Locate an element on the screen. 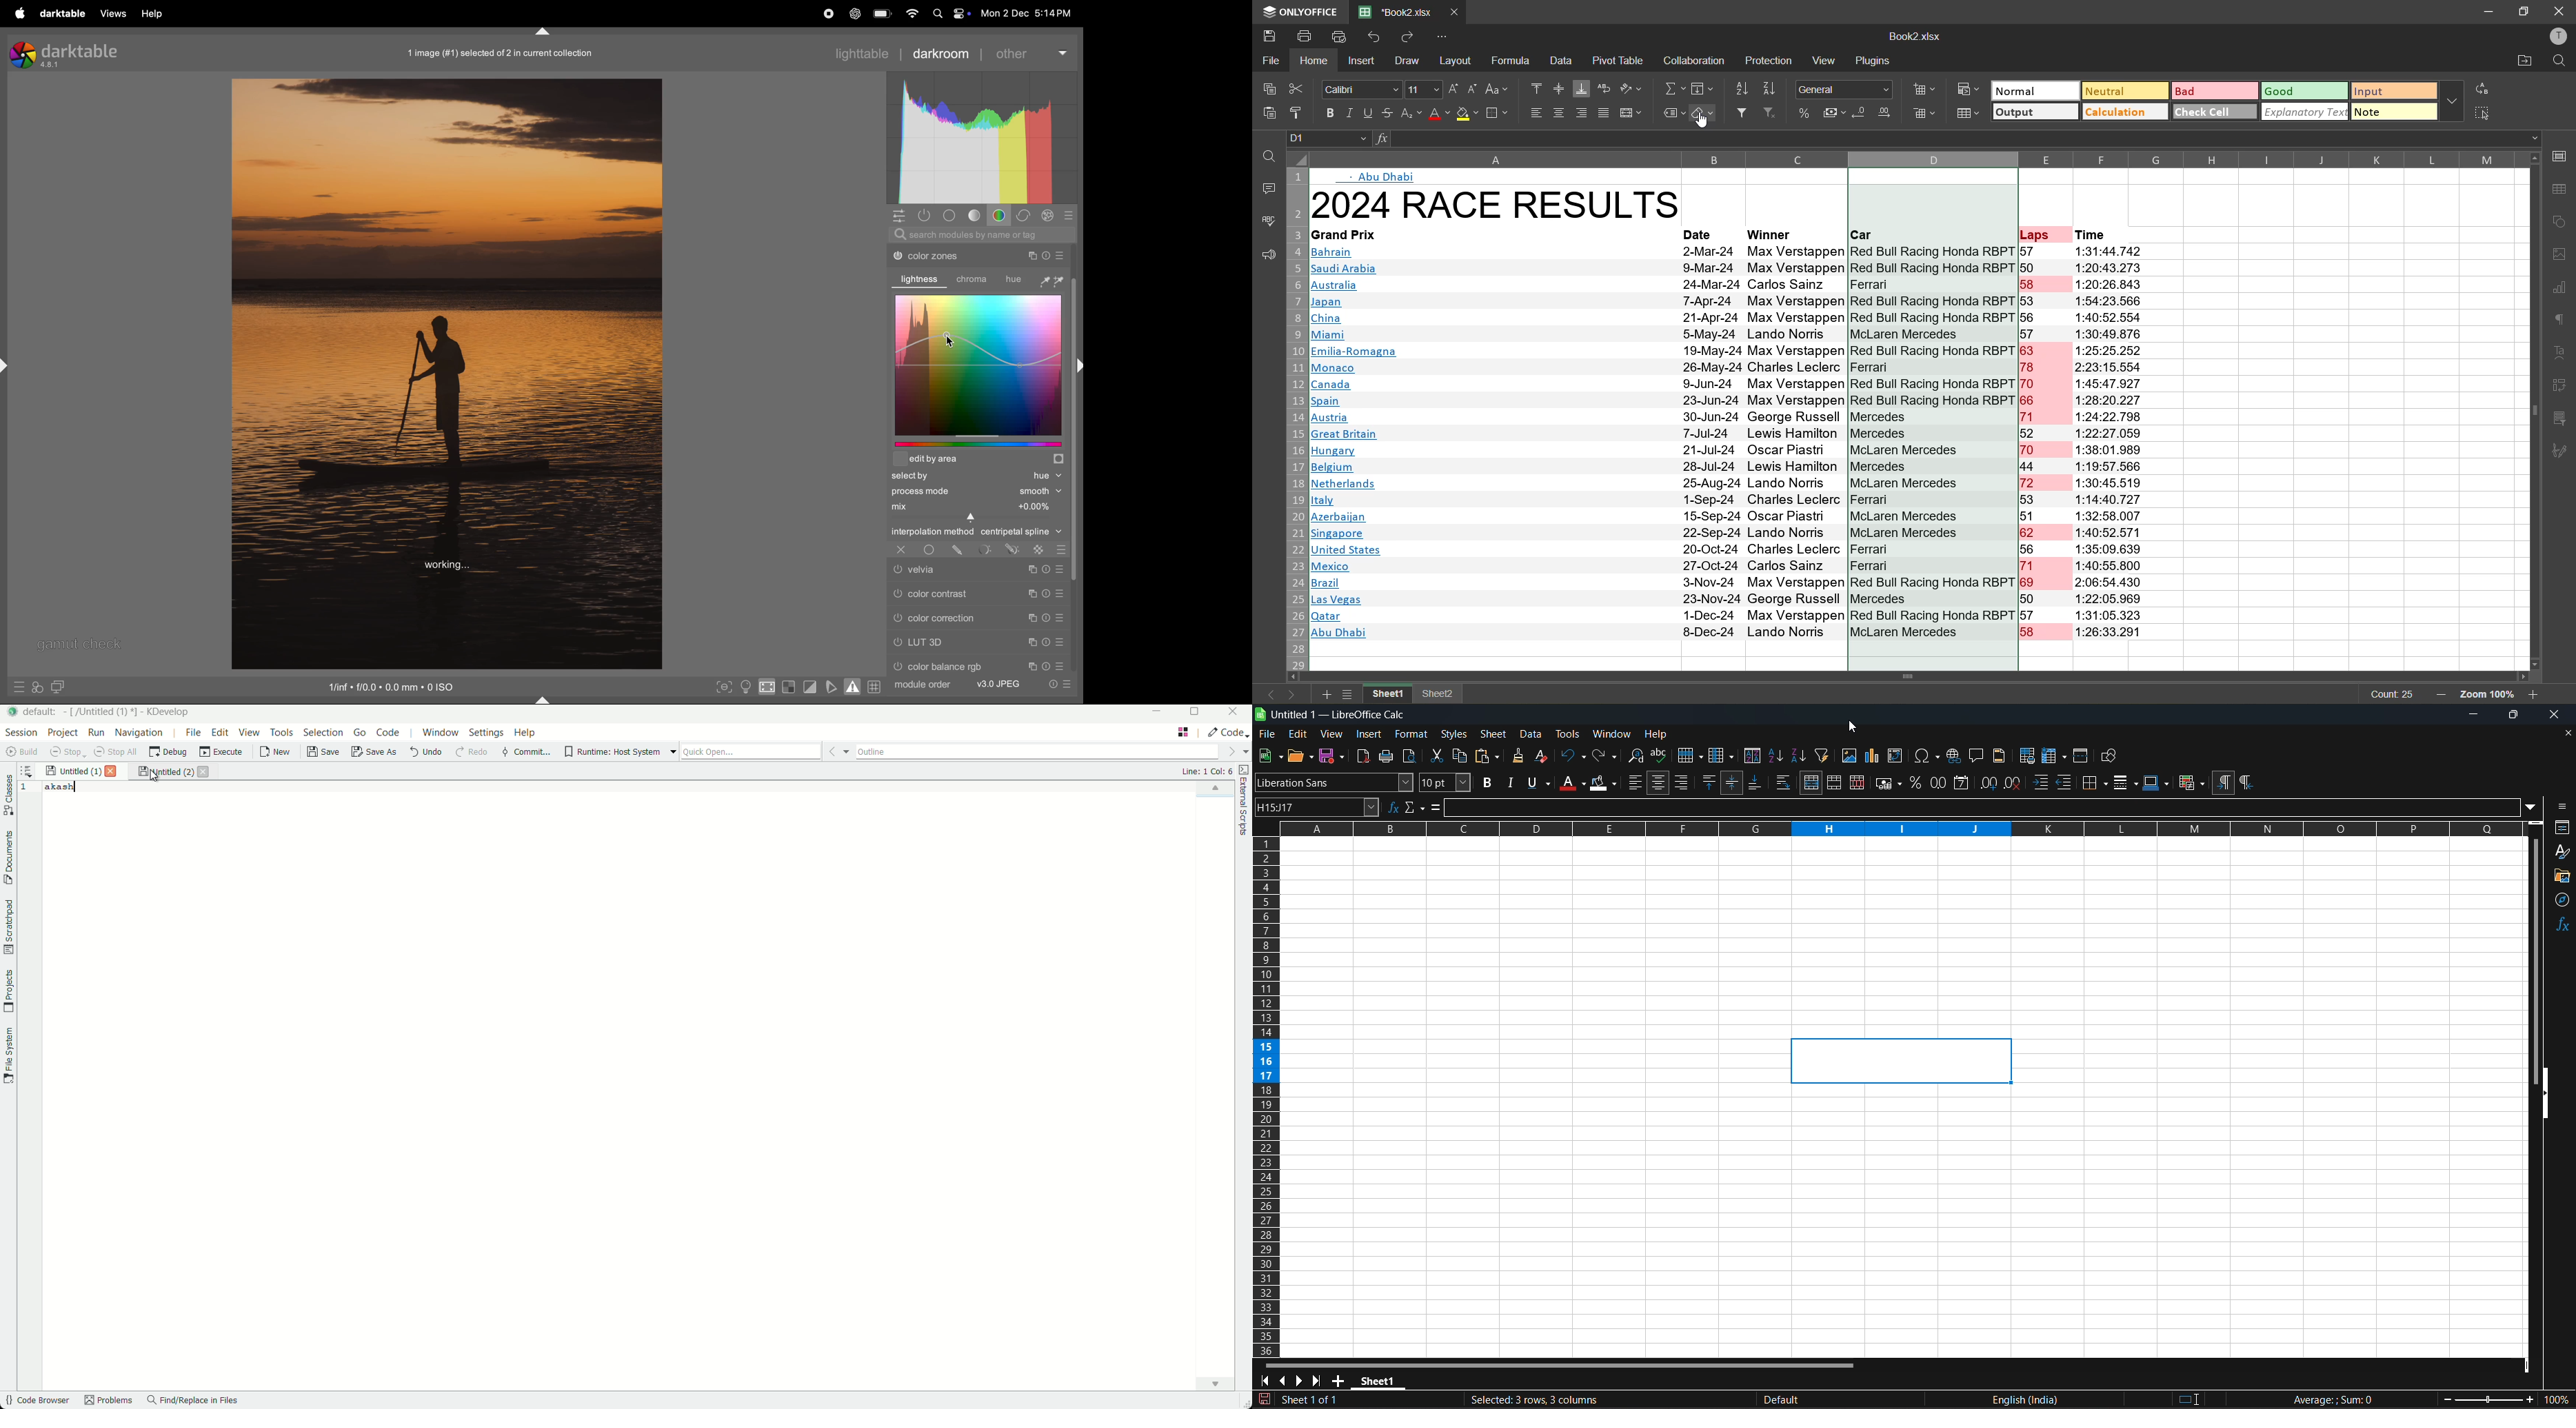 The width and height of the screenshot is (2576, 1428). format as table is located at coordinates (1971, 112).